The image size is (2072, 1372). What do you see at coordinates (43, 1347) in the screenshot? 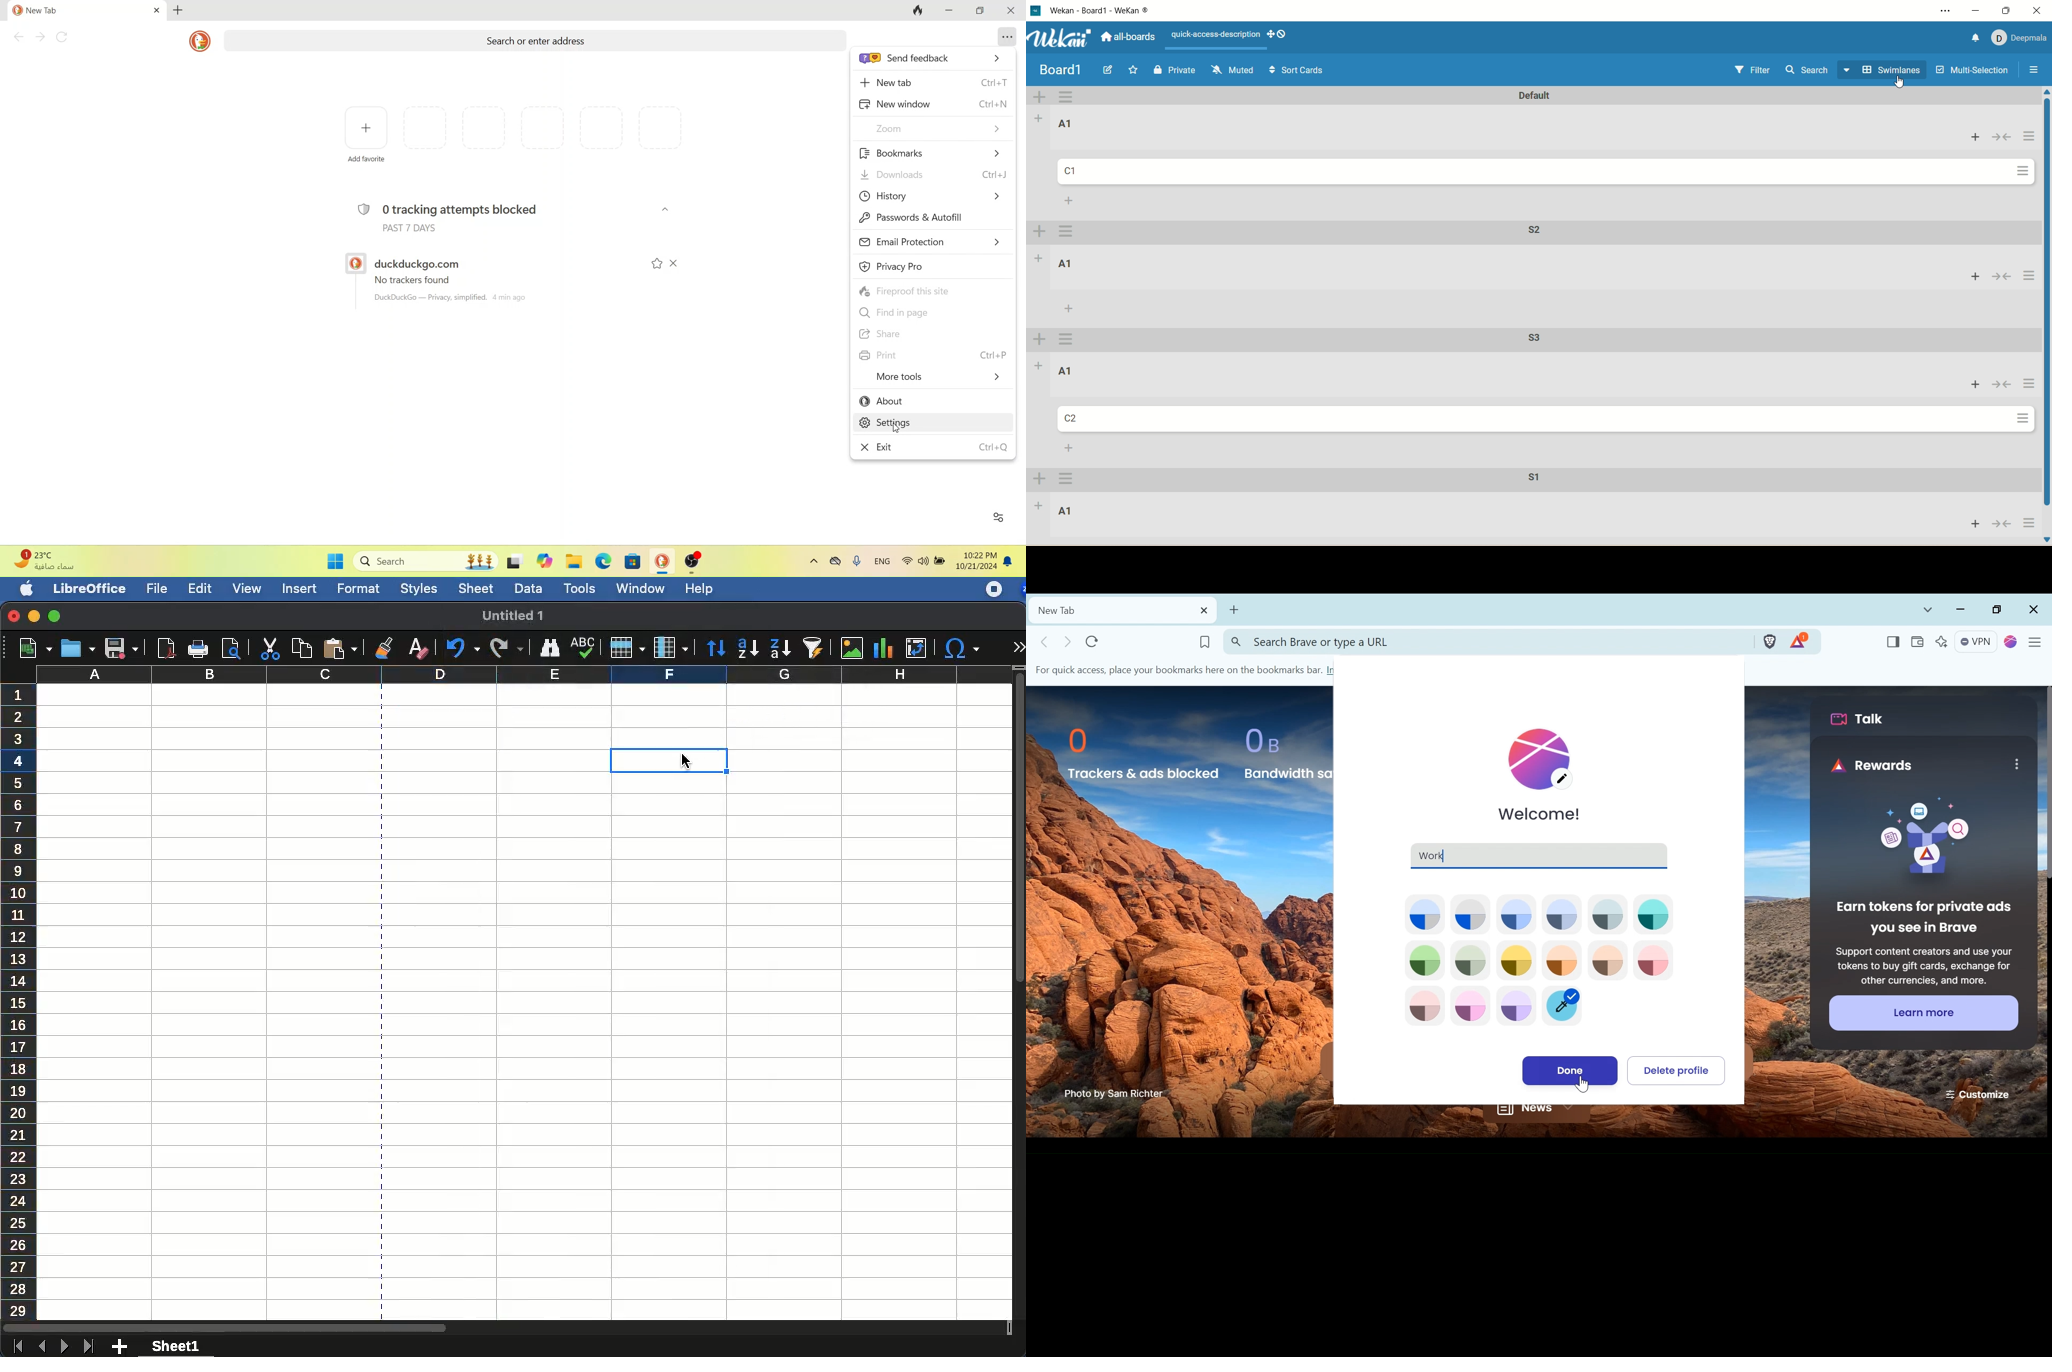
I see `previous sheet` at bounding box center [43, 1347].